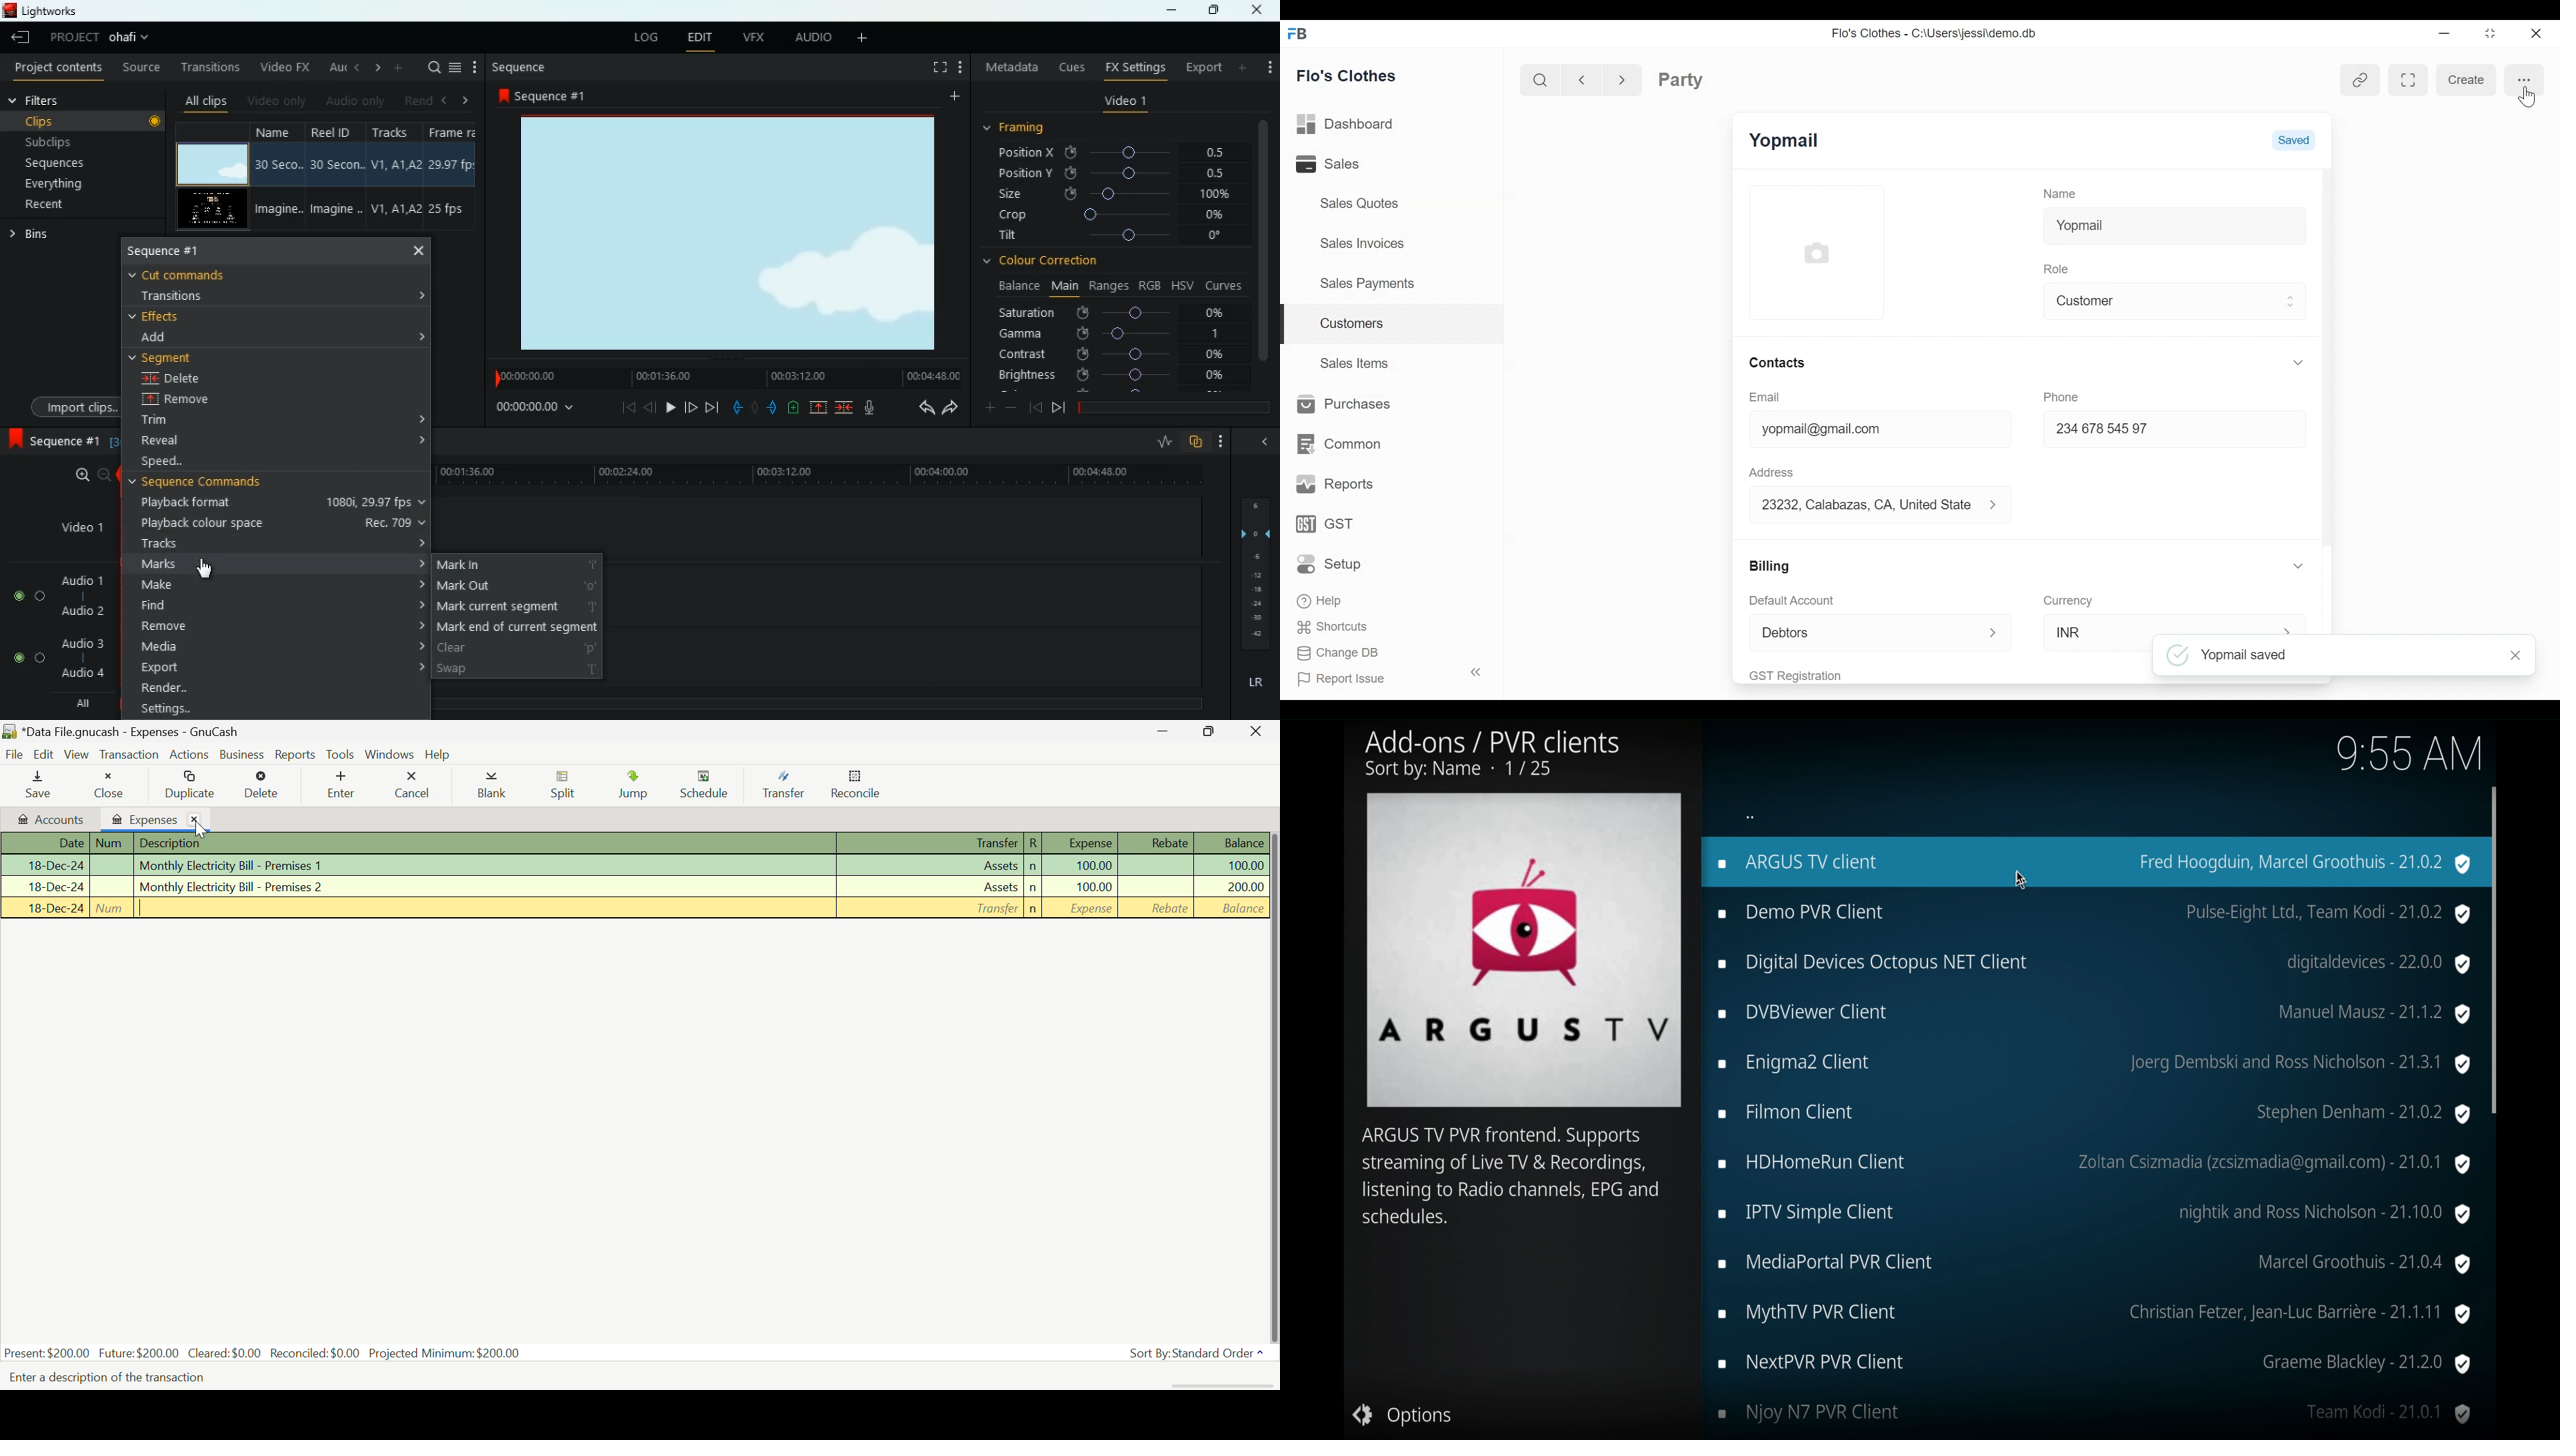  What do you see at coordinates (1126, 101) in the screenshot?
I see `video 1` at bounding box center [1126, 101].